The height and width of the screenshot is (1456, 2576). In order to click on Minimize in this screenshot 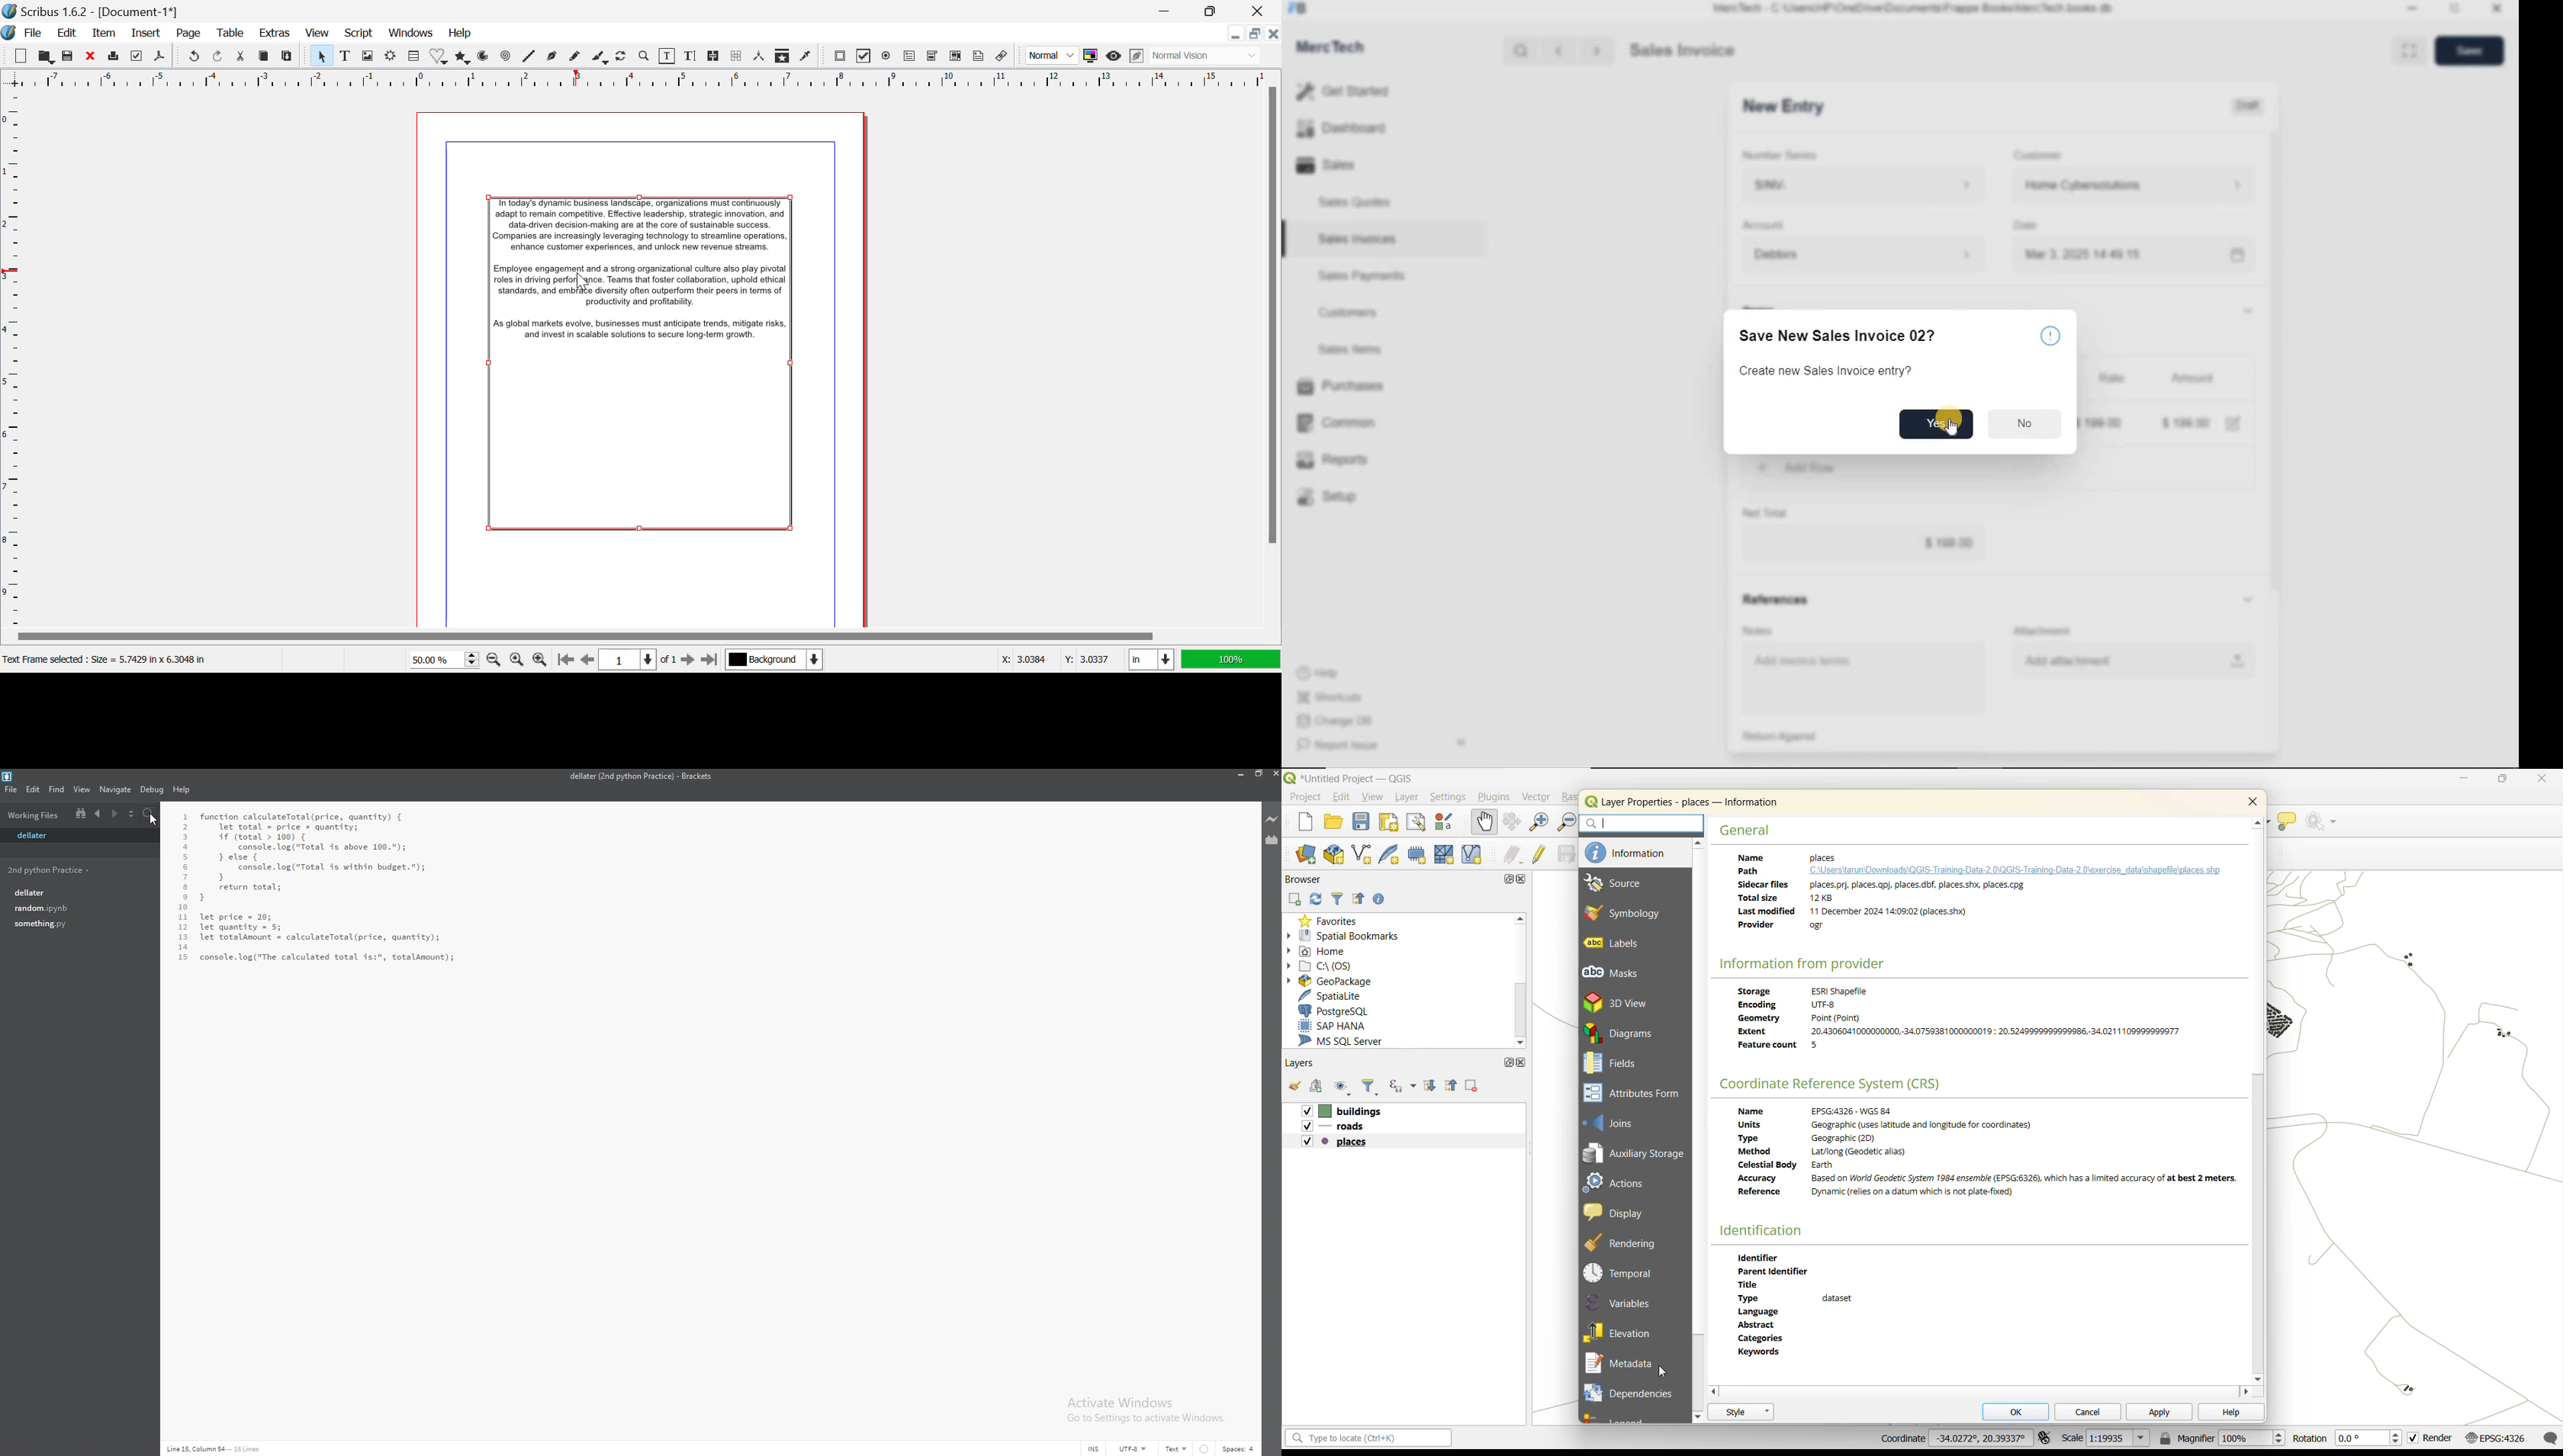, I will do `click(1213, 11)`.